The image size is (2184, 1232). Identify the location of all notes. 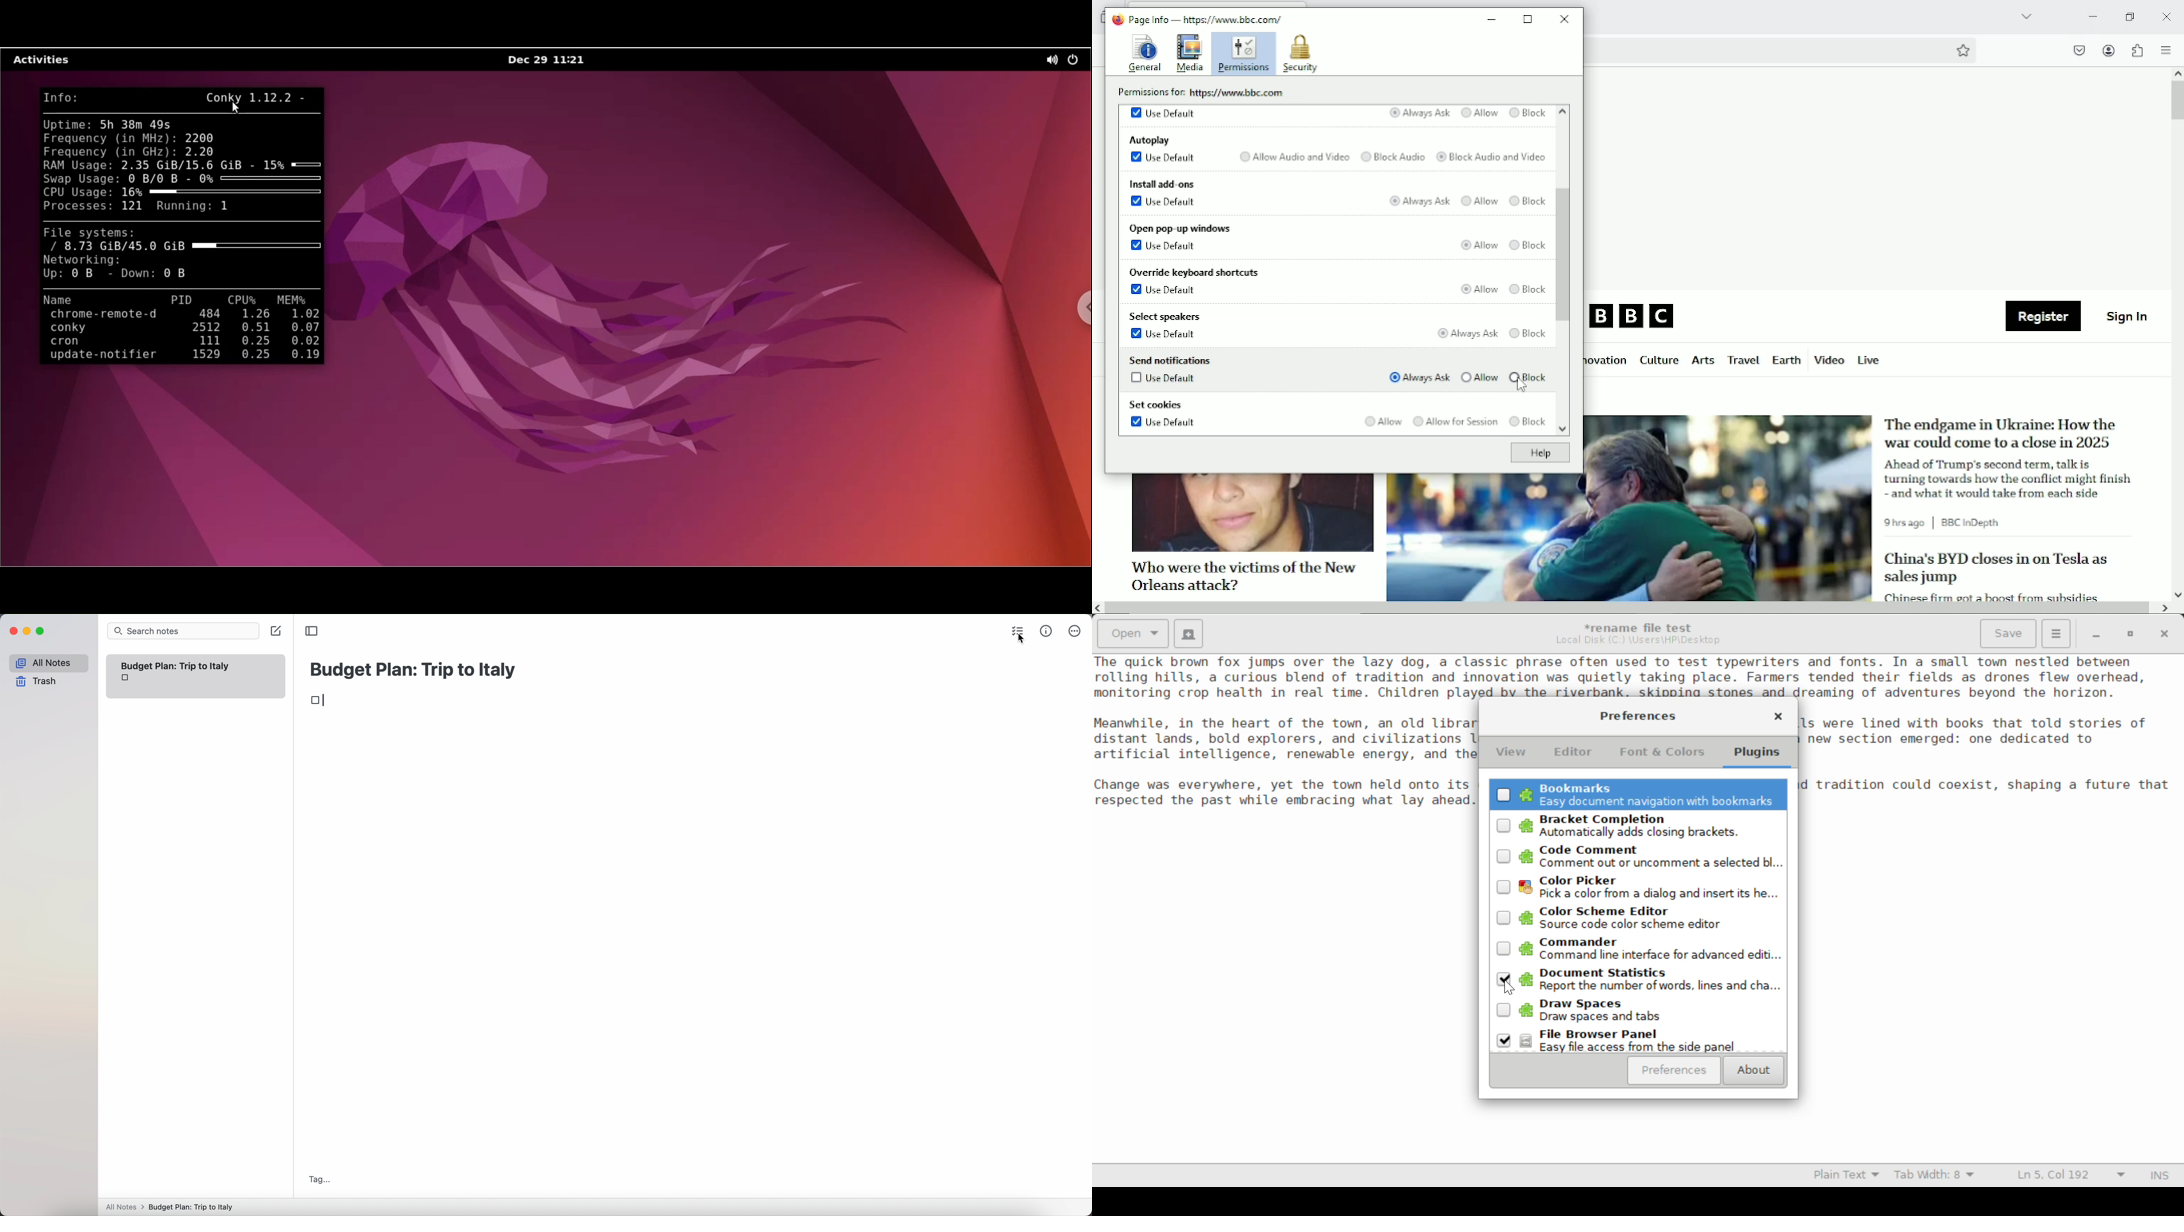
(48, 663).